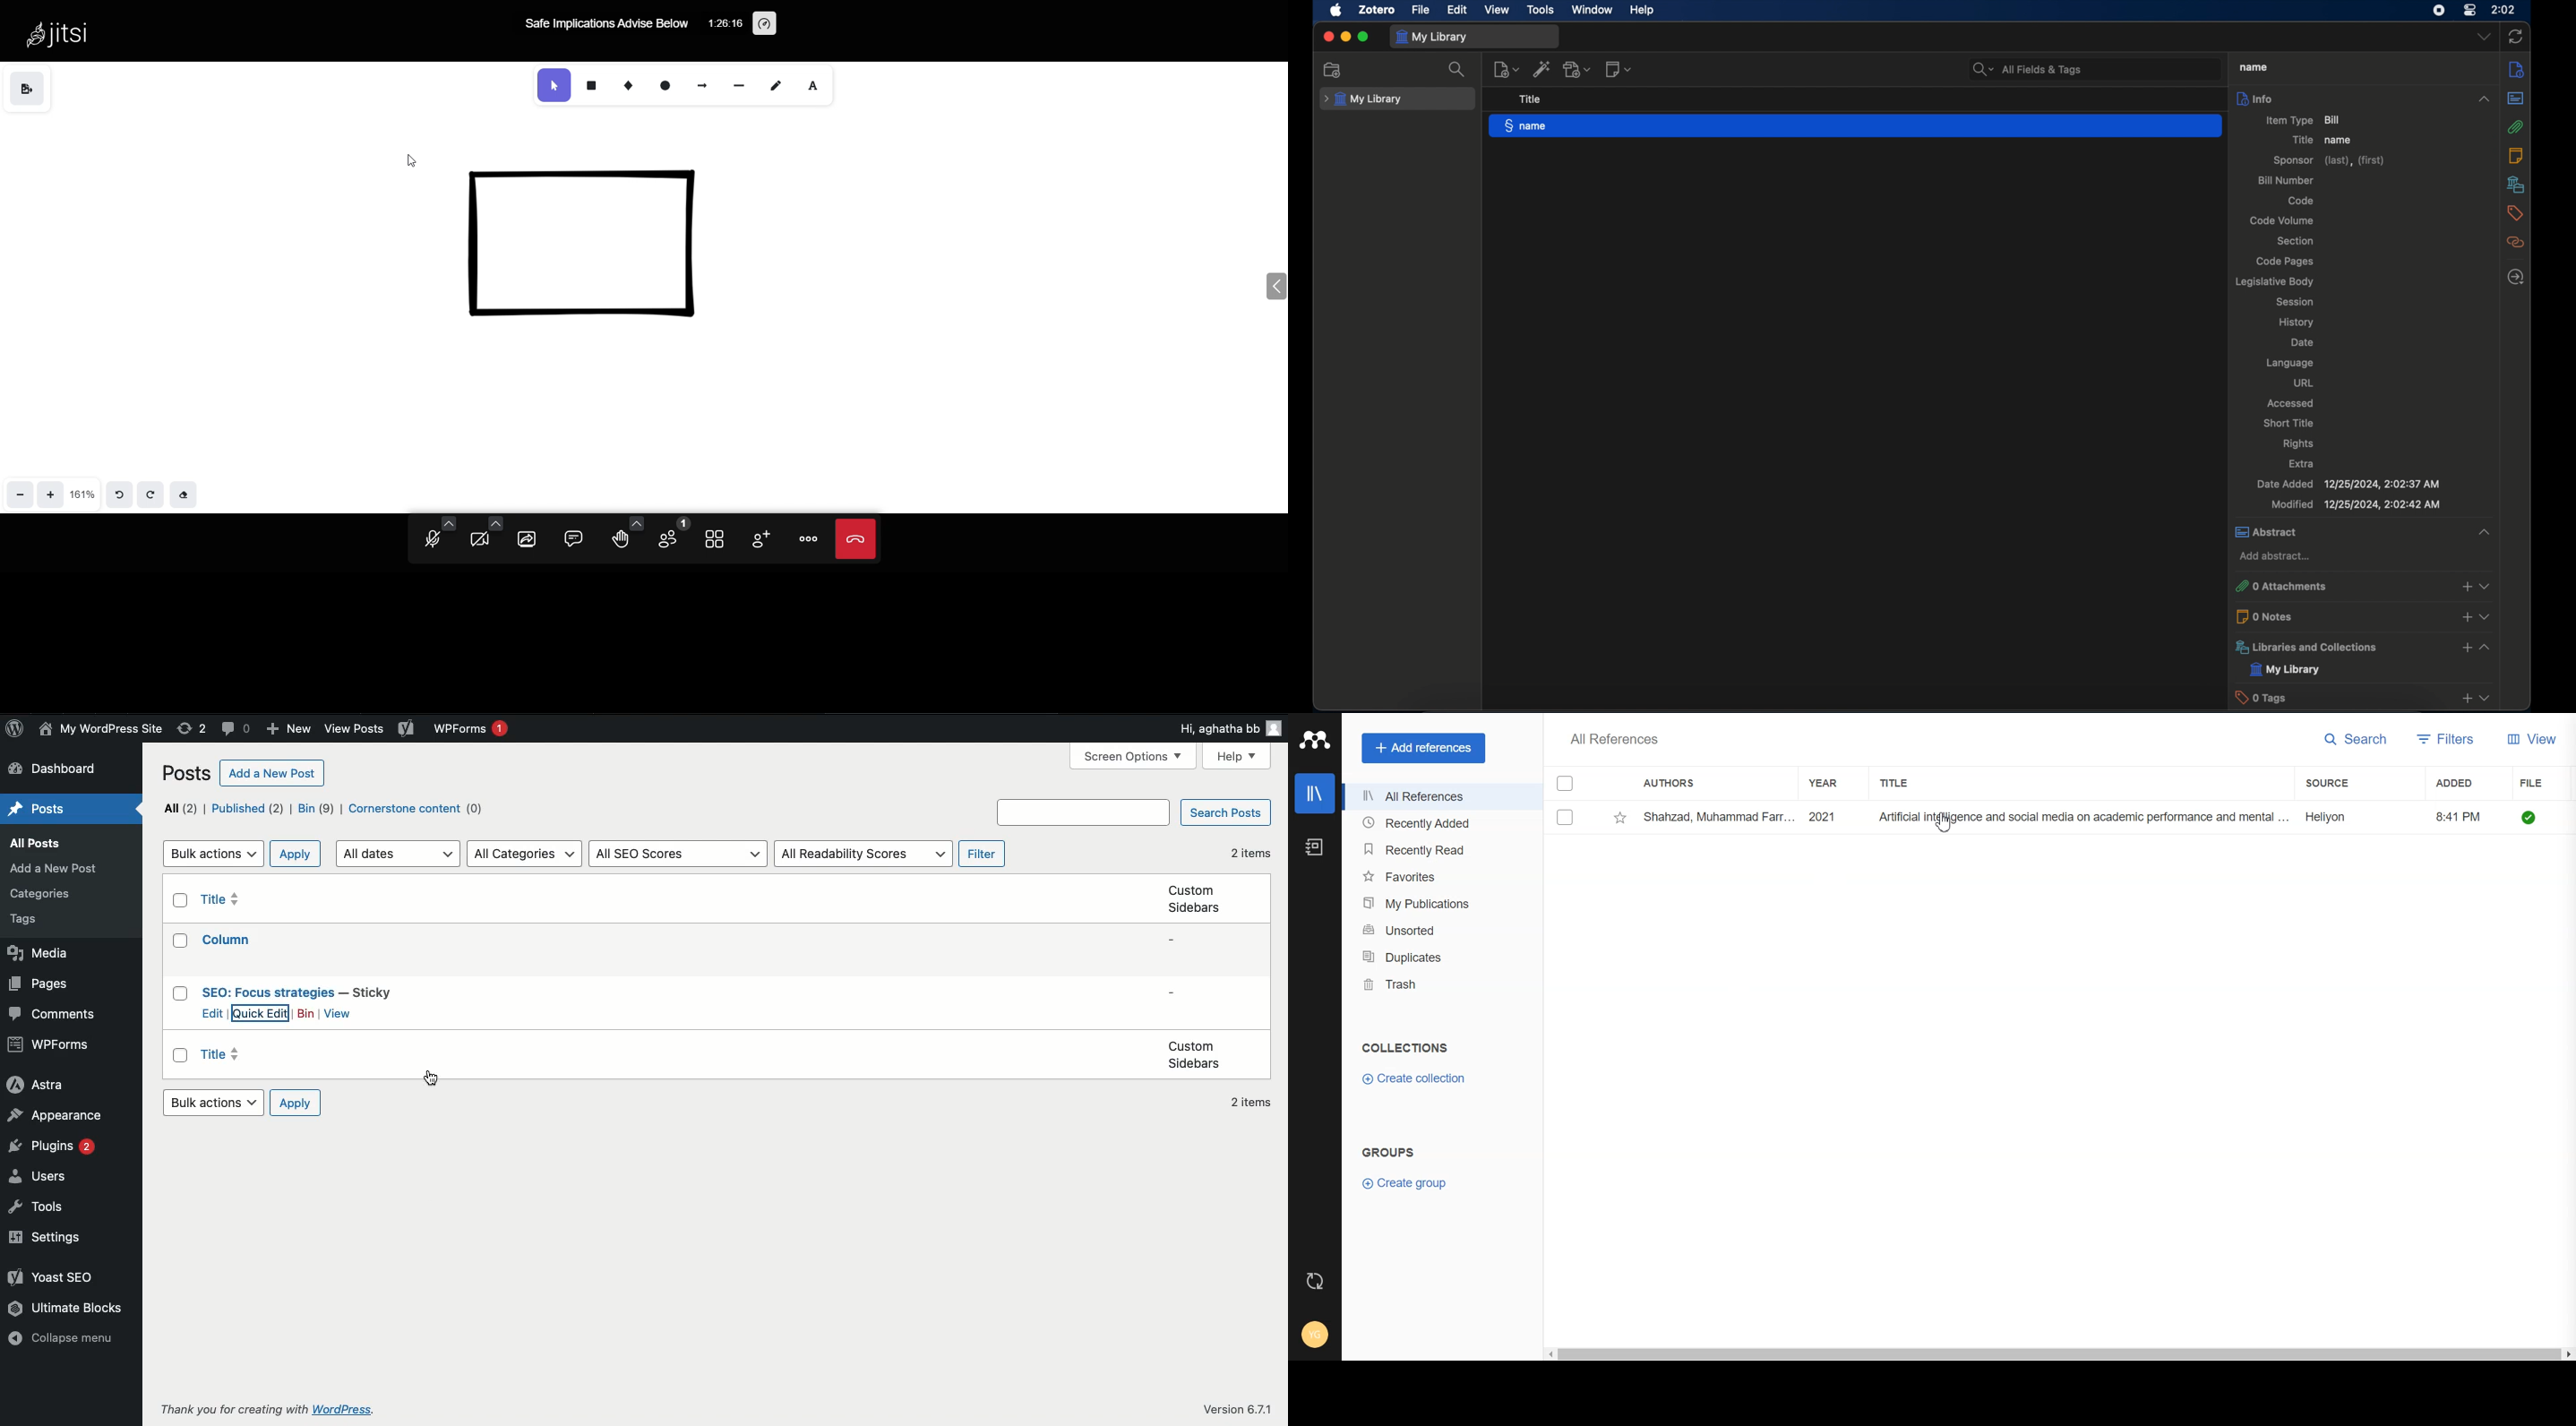 Image resolution: width=2576 pixels, height=1428 pixels. What do you see at coordinates (36, 954) in the screenshot?
I see `Media` at bounding box center [36, 954].